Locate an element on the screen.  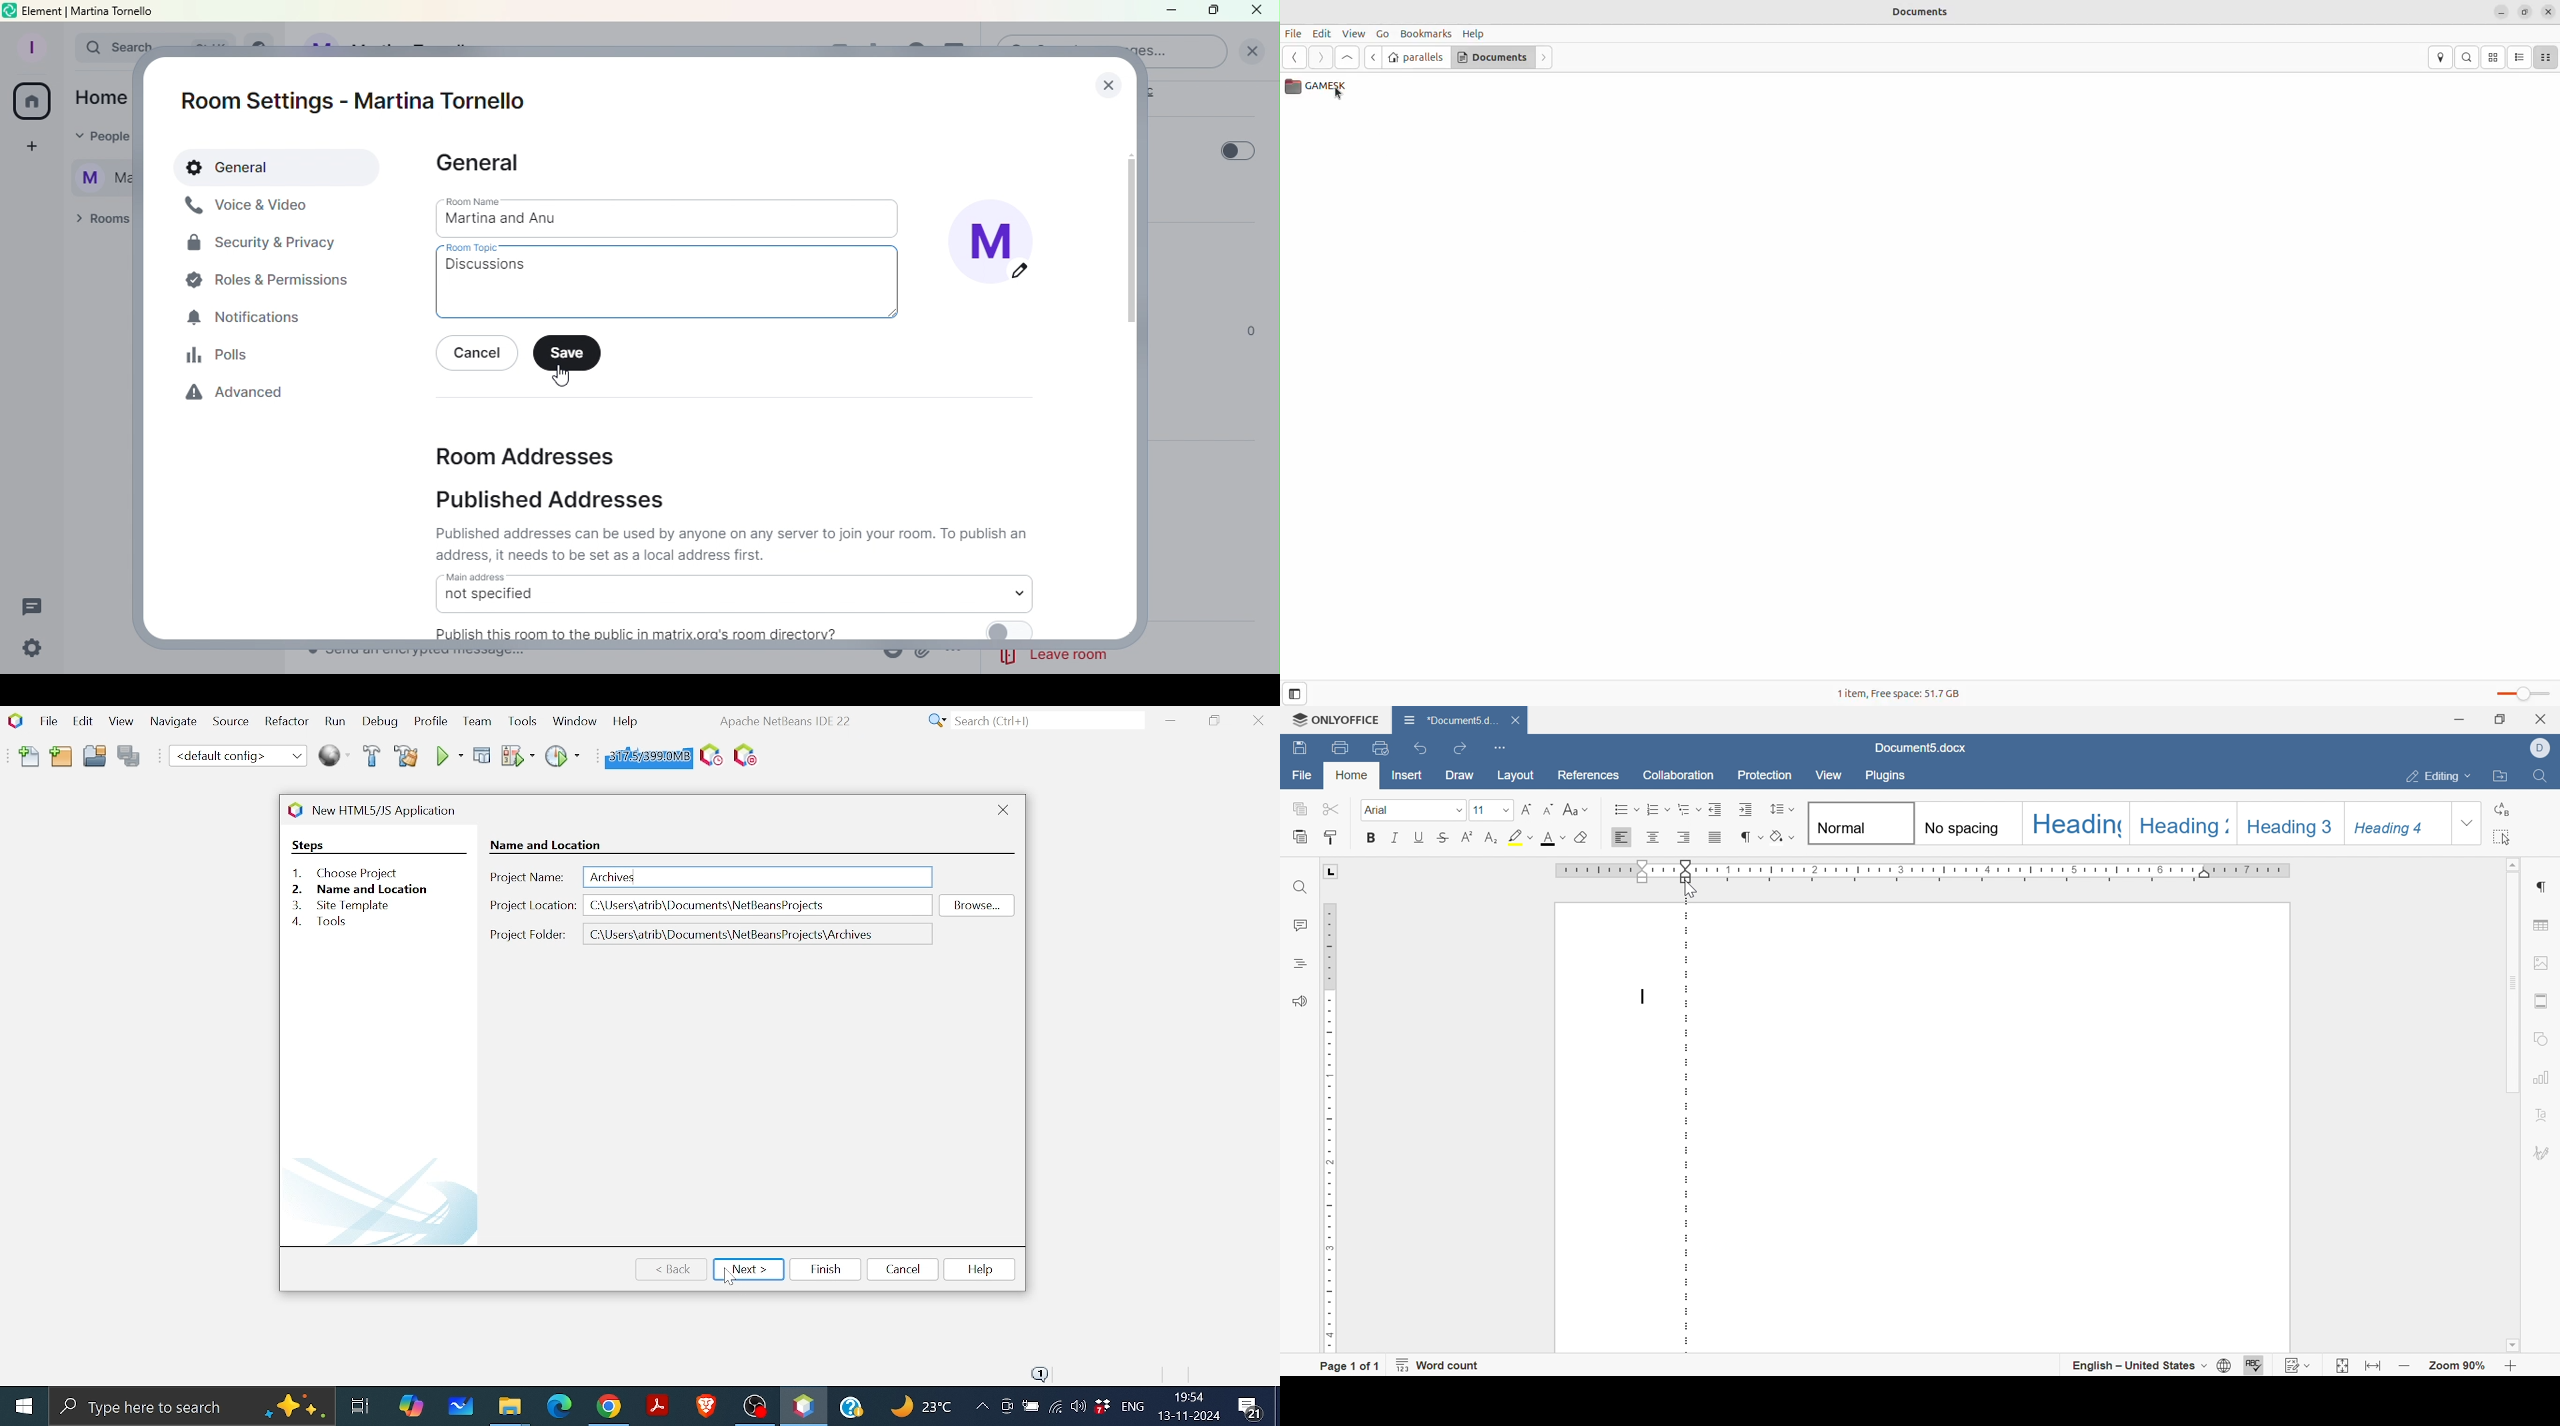
Bookmarks is located at coordinates (1427, 34).